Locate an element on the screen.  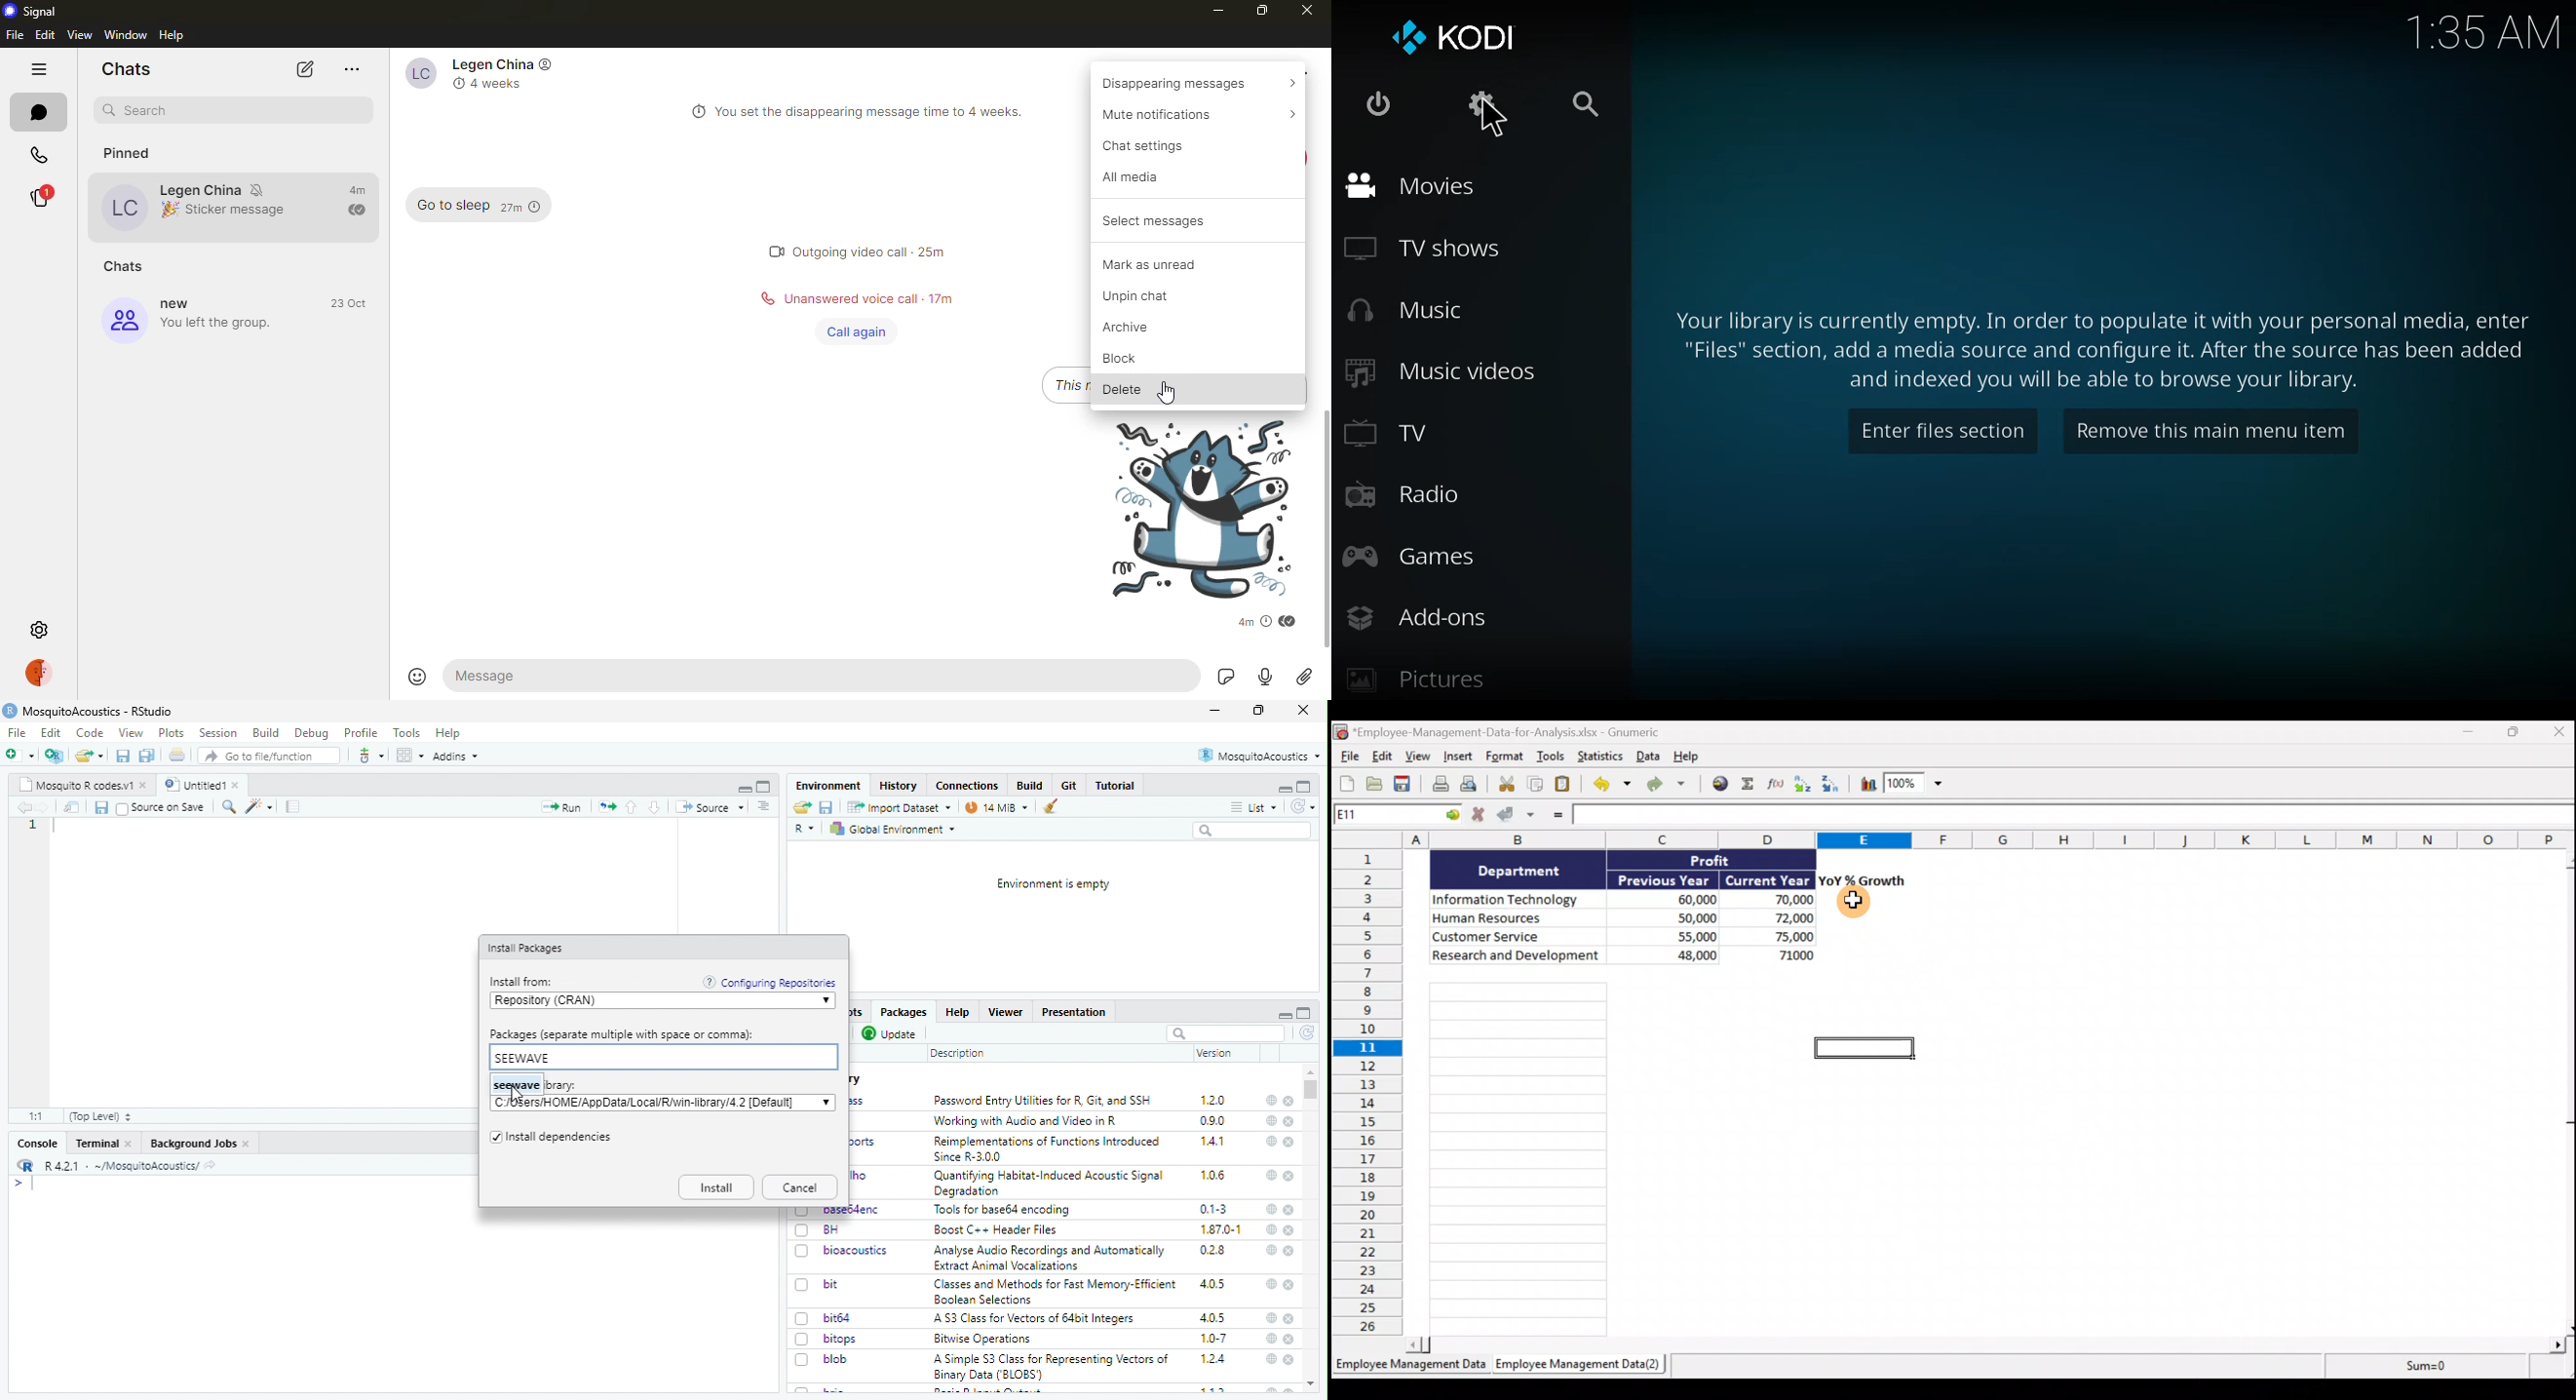
logo is located at coordinates (547, 63).